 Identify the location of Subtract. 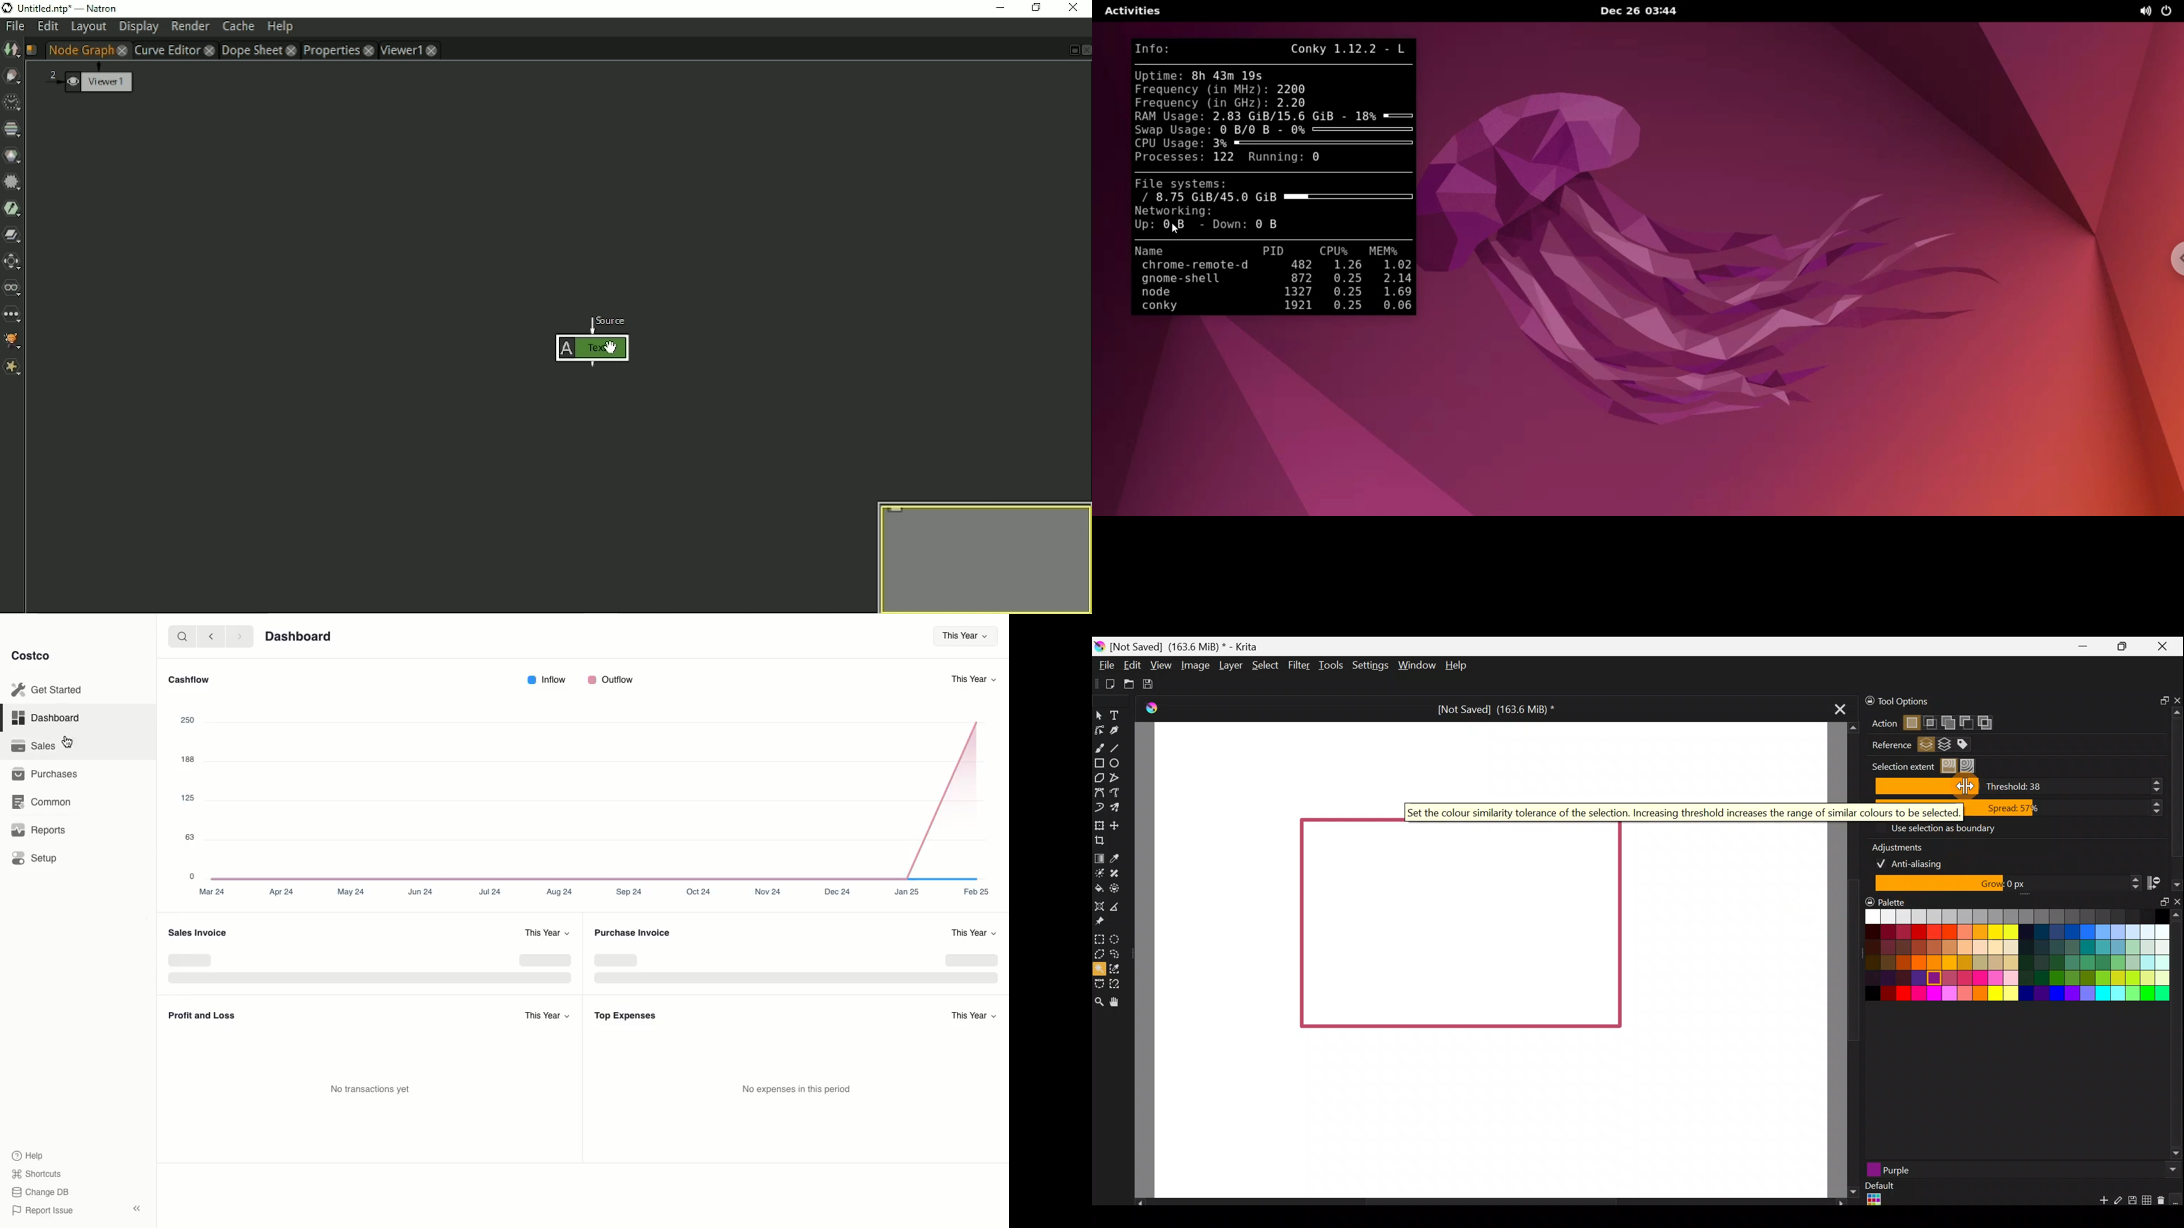
(1966, 721).